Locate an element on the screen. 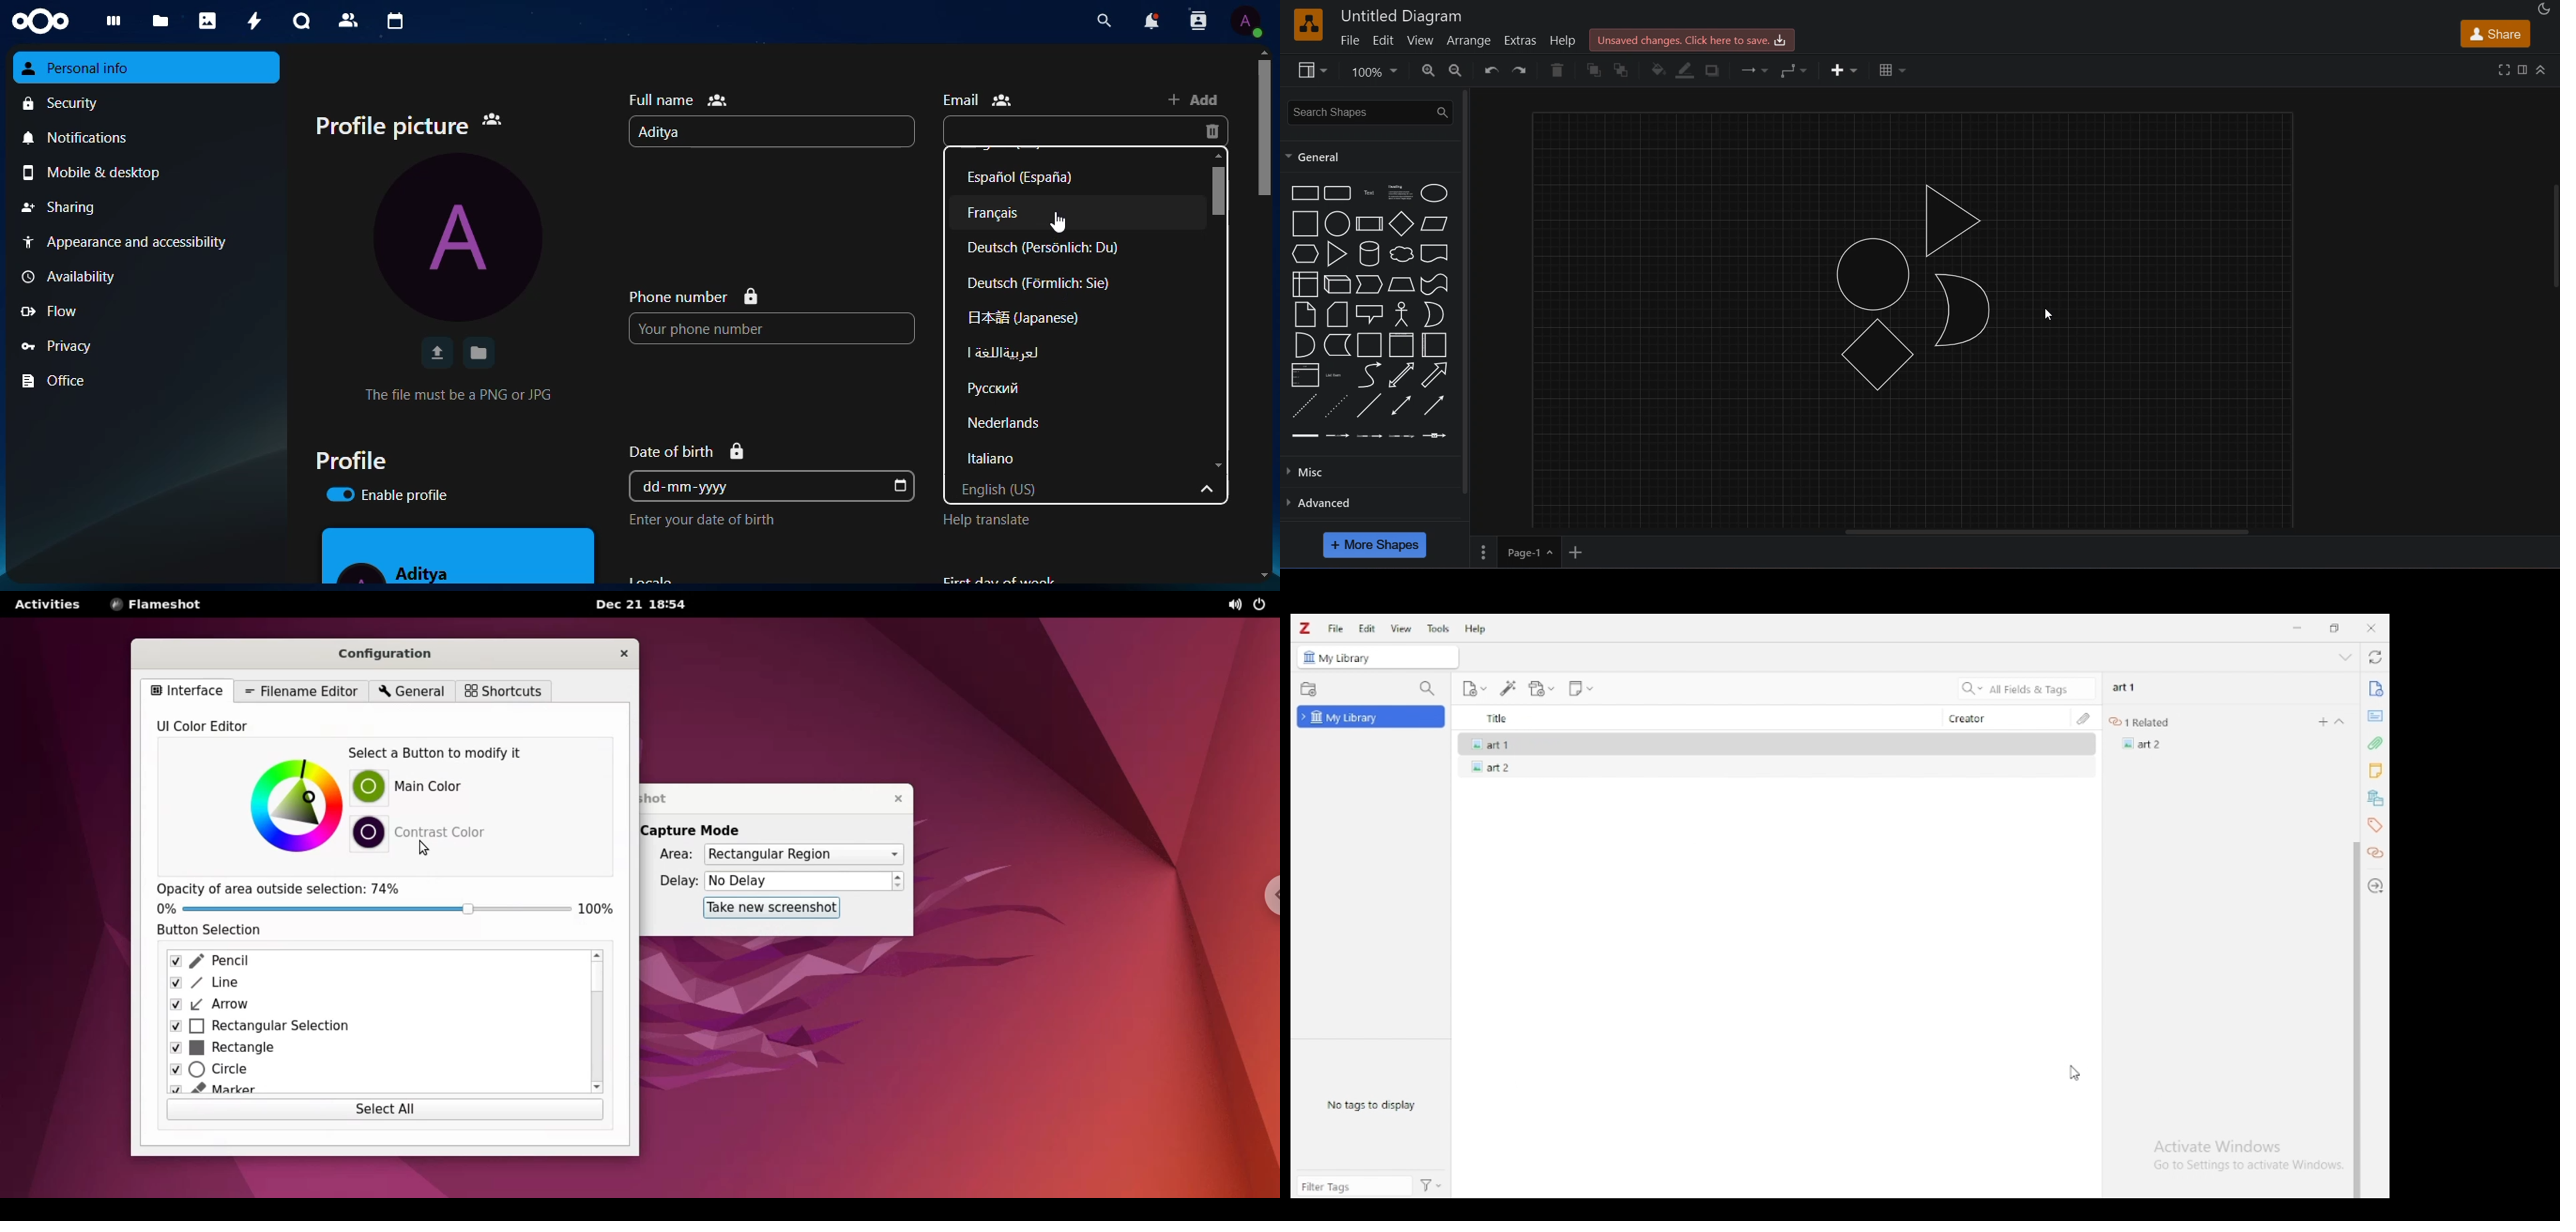 The height and width of the screenshot is (1232, 2576). mobile&desktop is located at coordinates (105, 174).